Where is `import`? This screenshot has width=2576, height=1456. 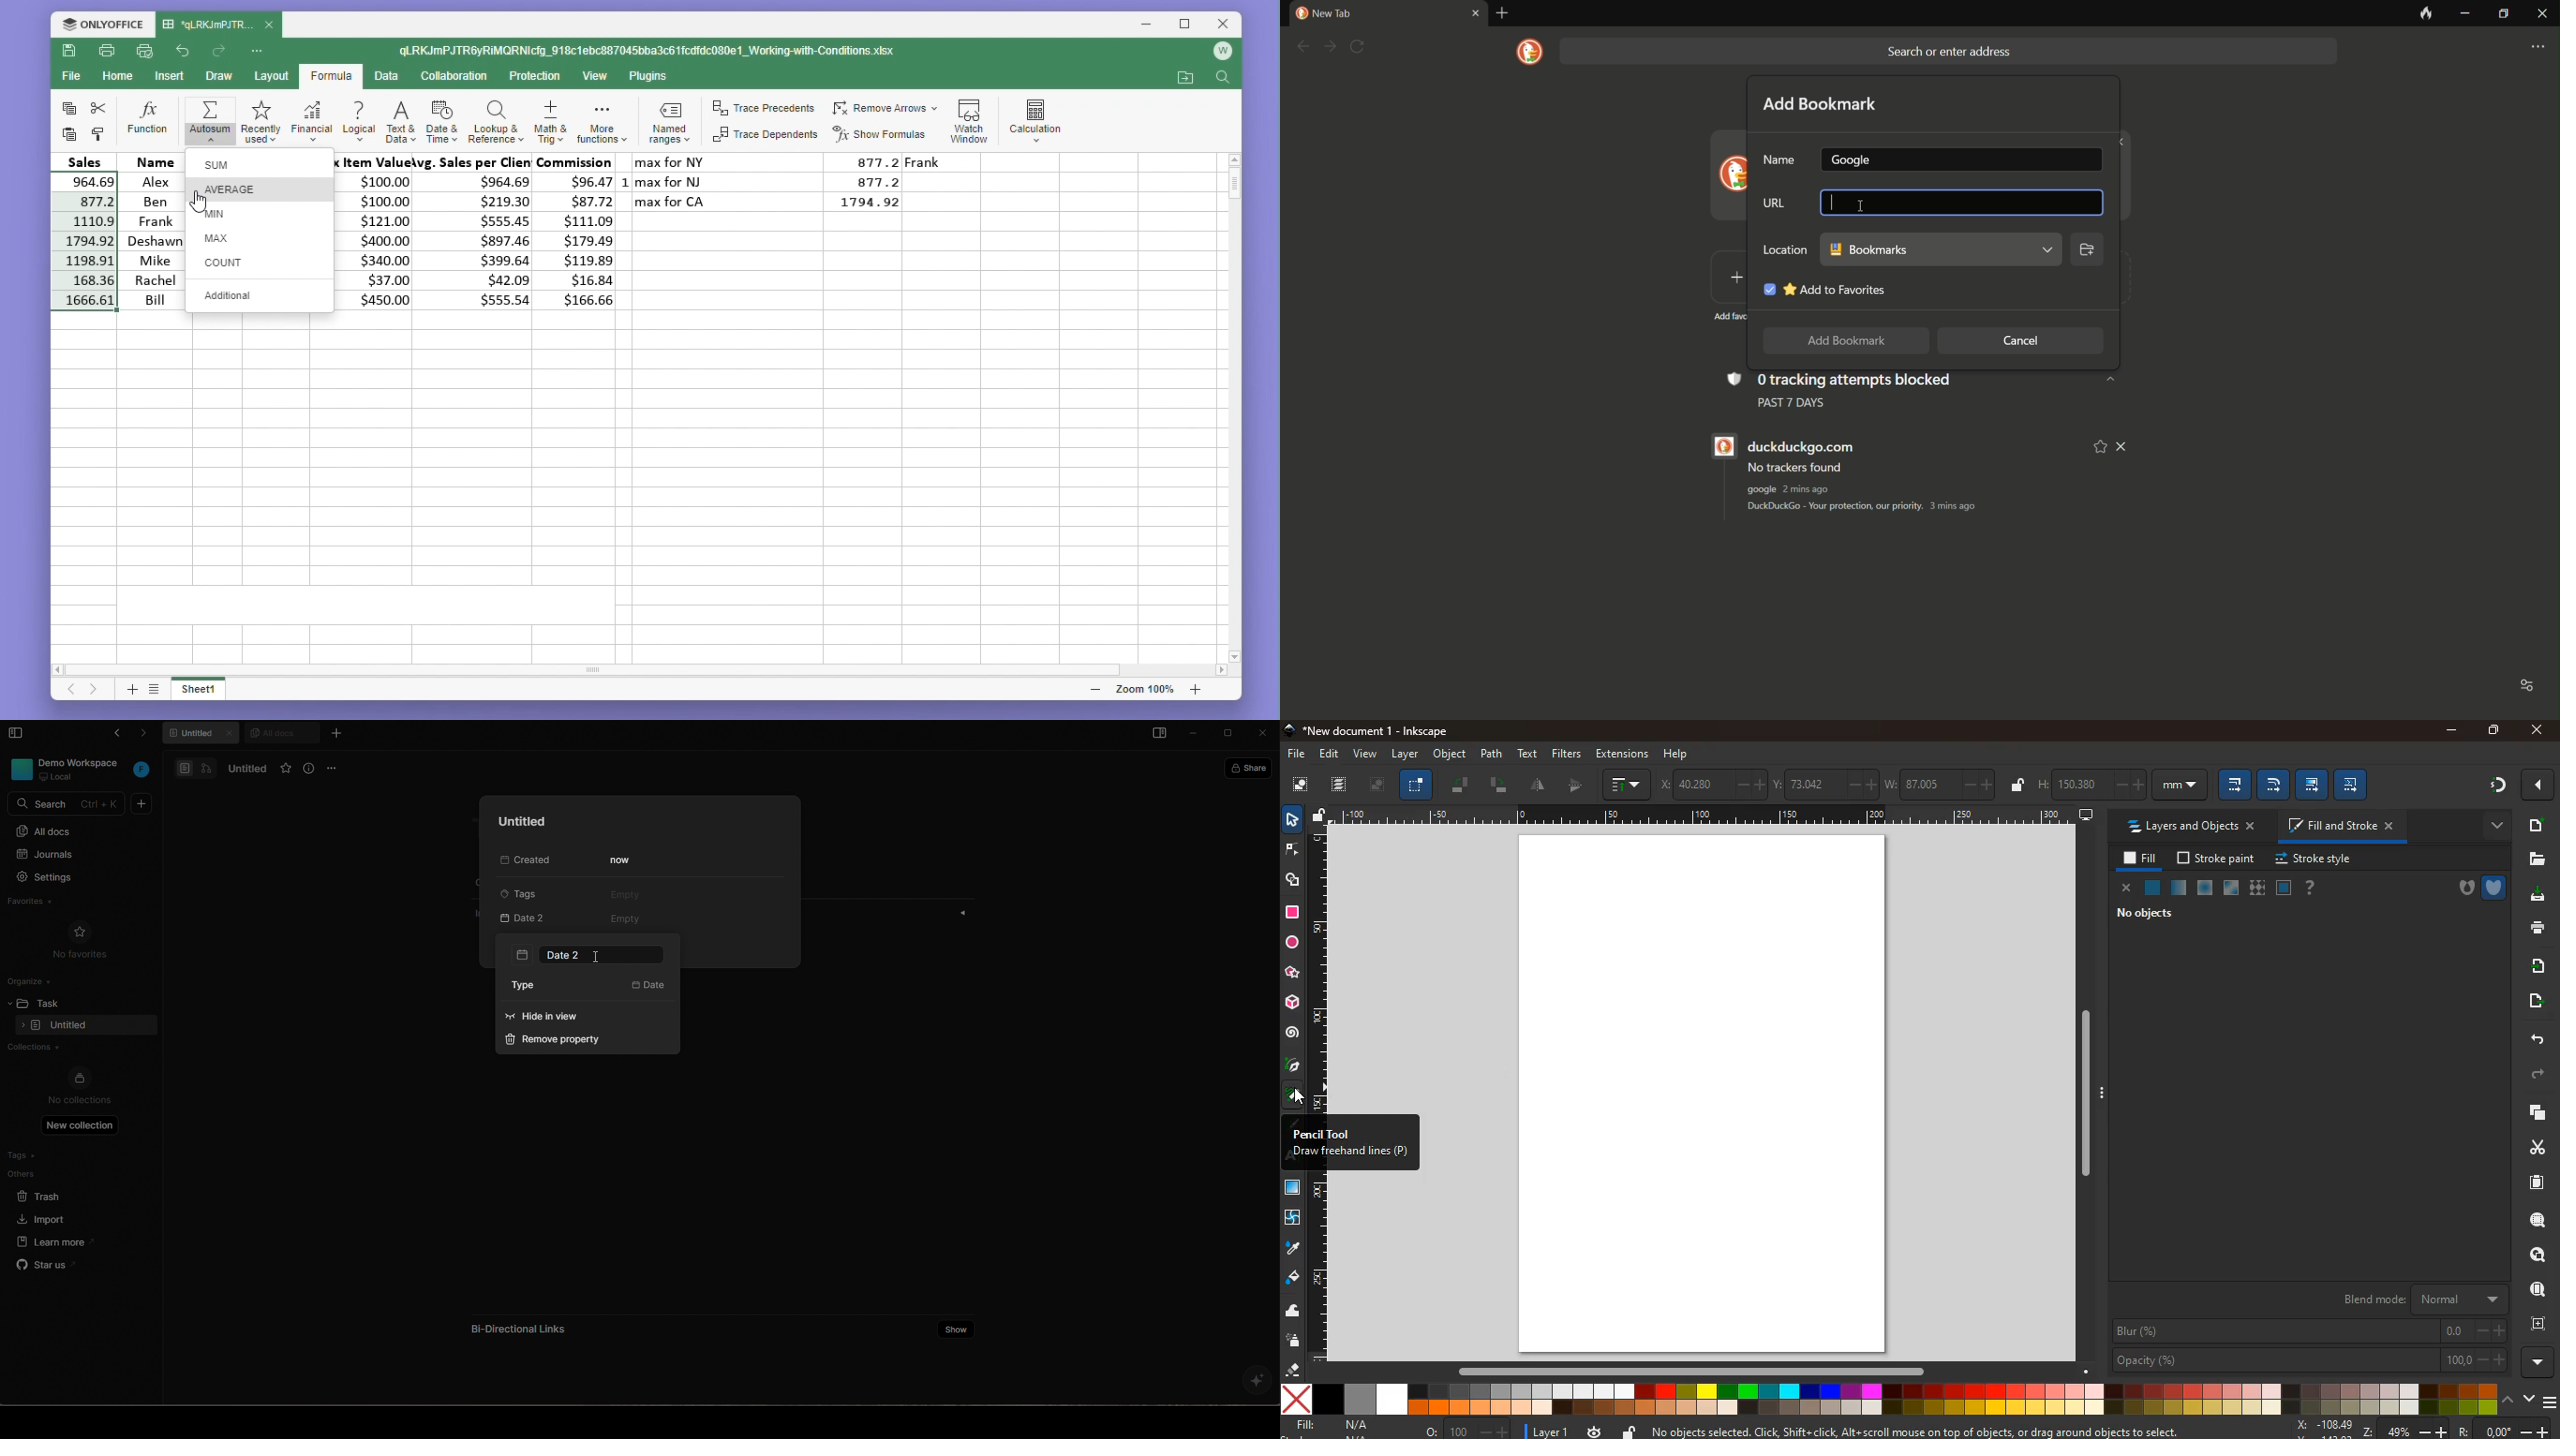 import is located at coordinates (43, 1218).